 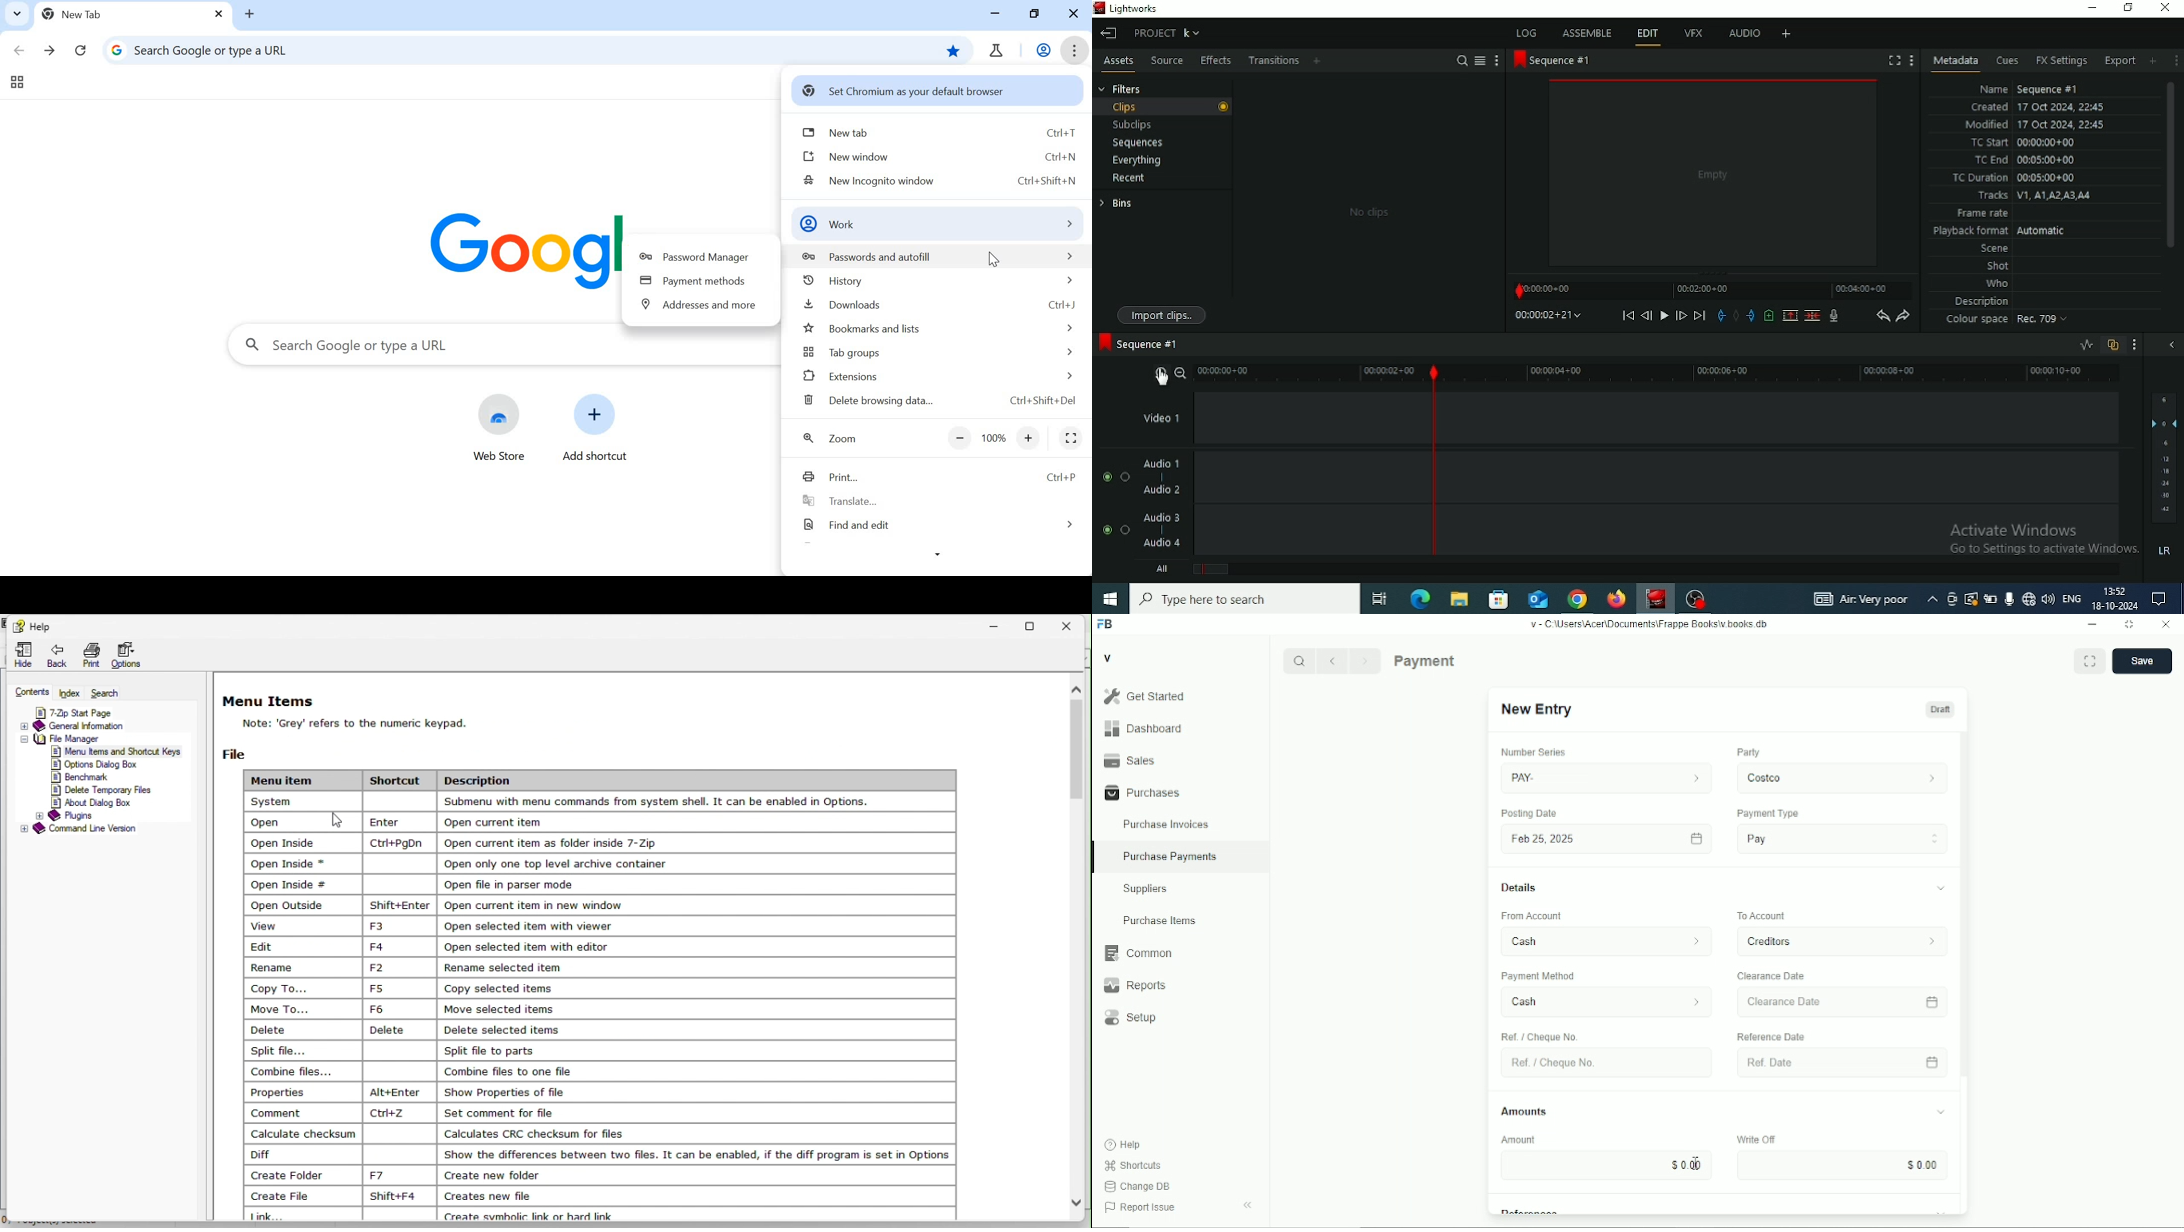 What do you see at coordinates (1247, 1205) in the screenshot?
I see `Collapse` at bounding box center [1247, 1205].